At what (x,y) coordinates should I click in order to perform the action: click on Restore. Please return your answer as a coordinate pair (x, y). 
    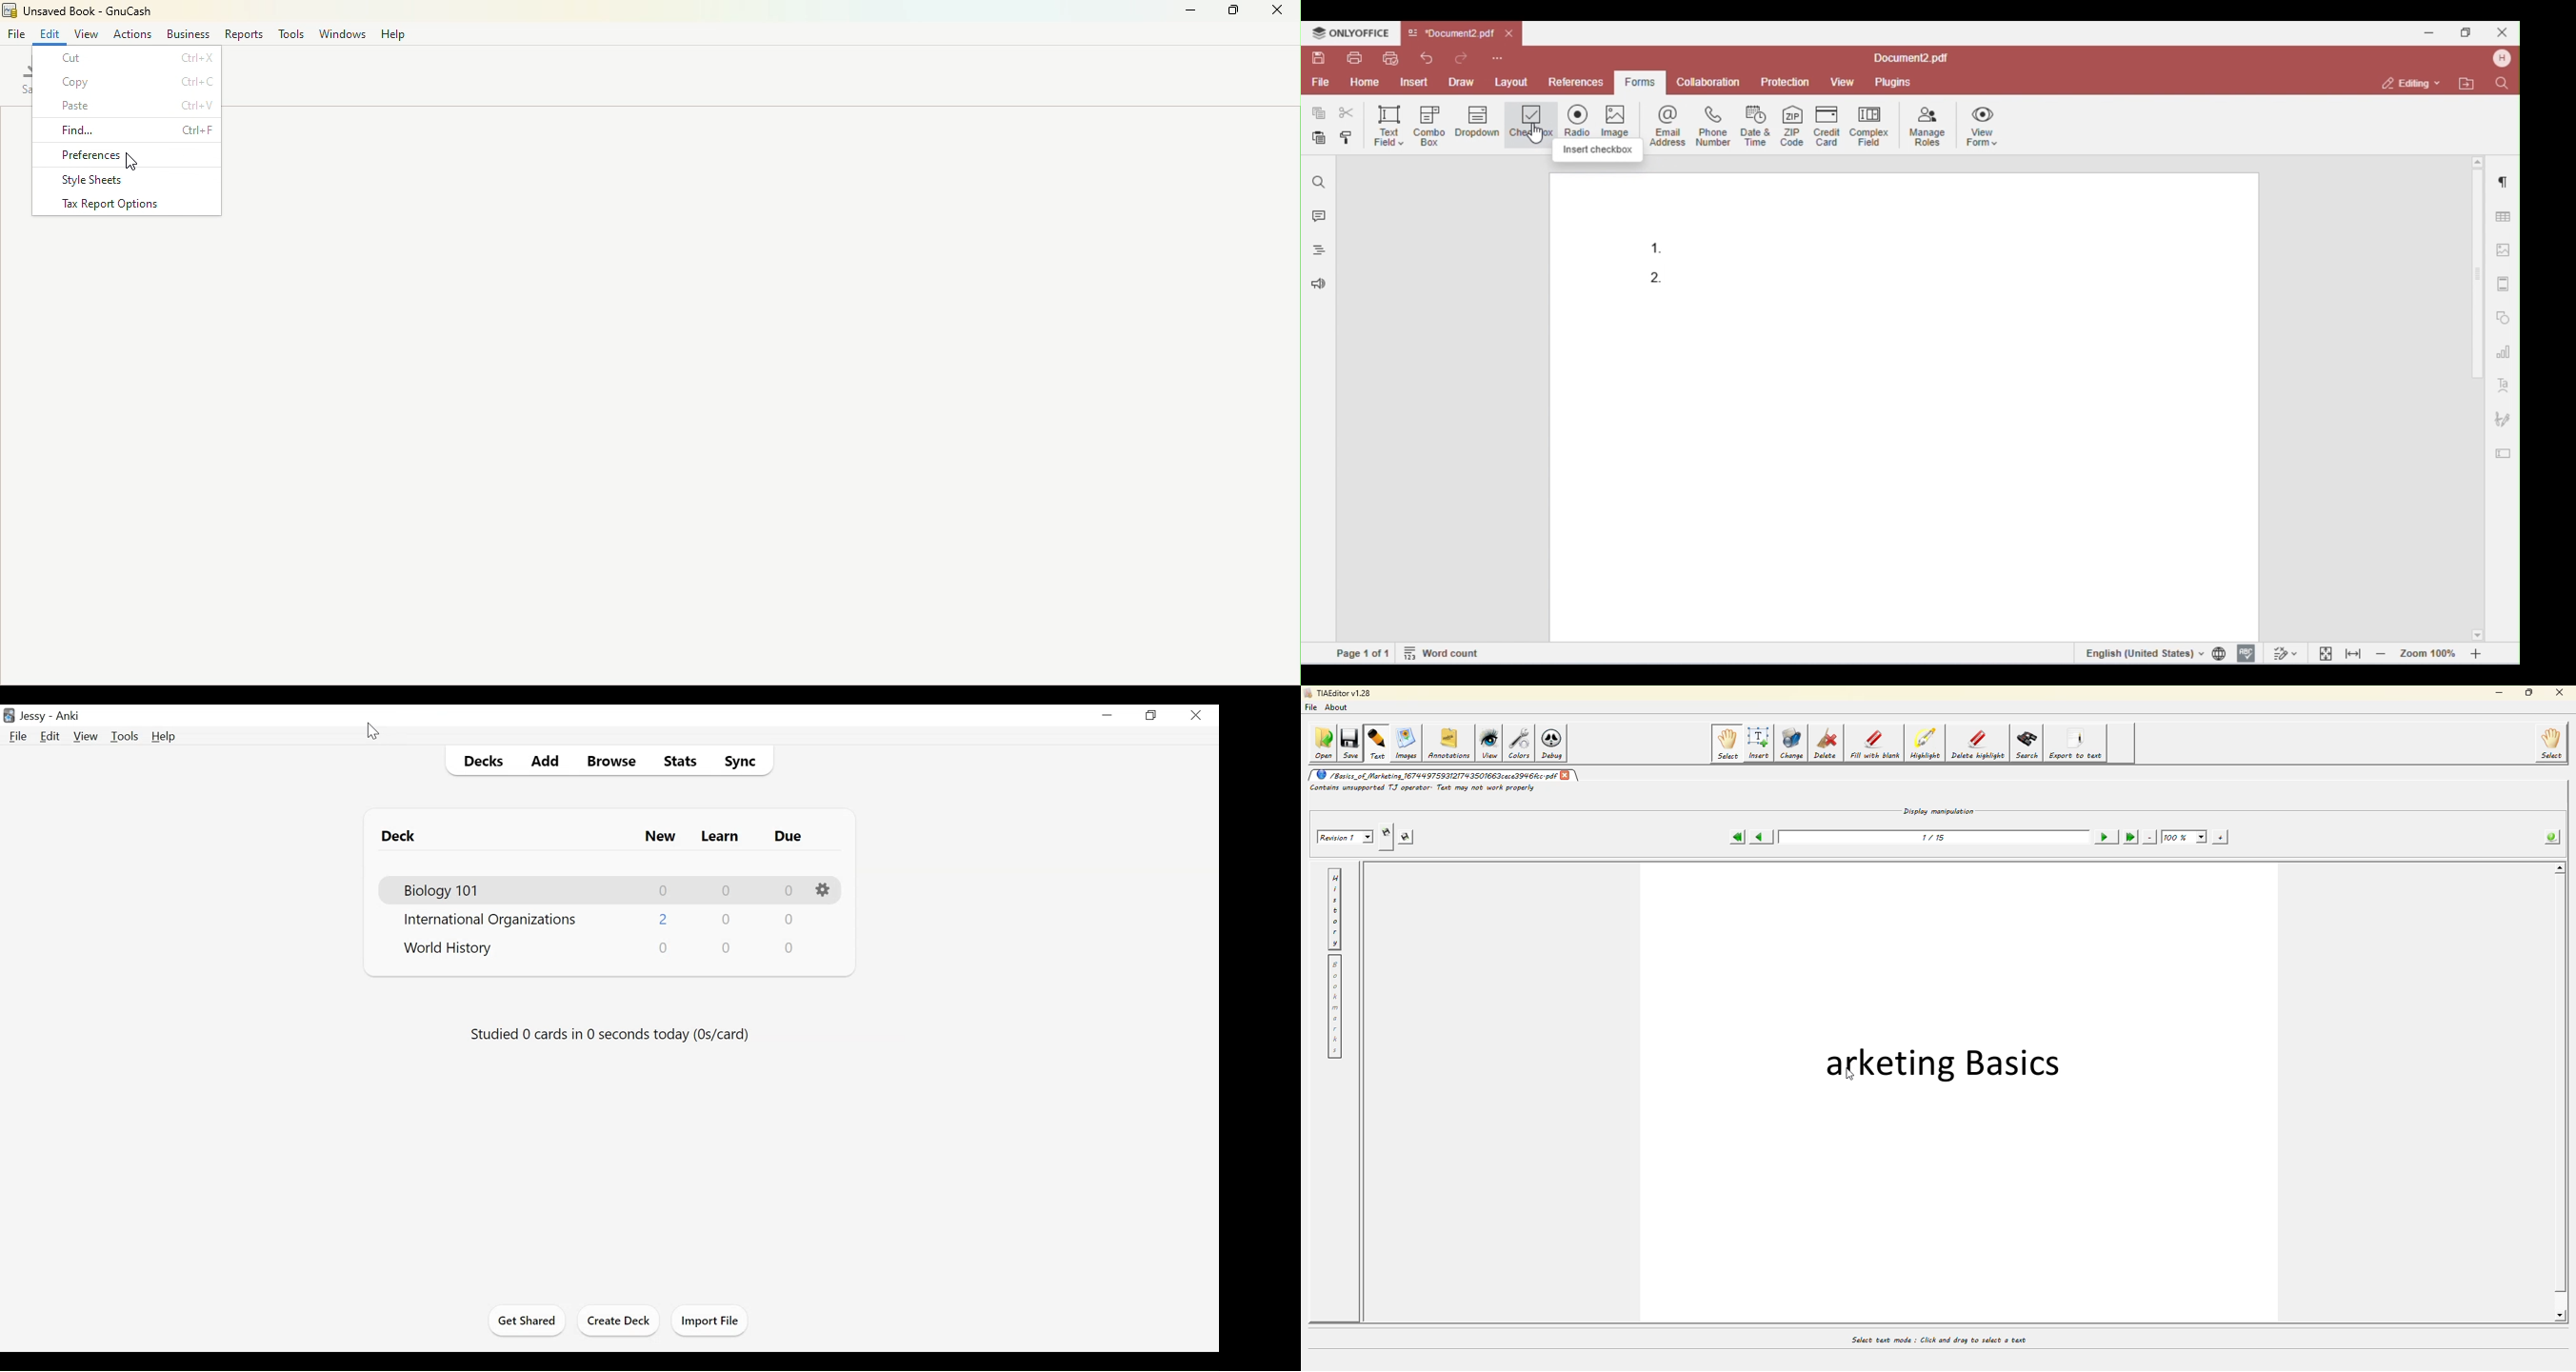
    Looking at the image, I should click on (1153, 715).